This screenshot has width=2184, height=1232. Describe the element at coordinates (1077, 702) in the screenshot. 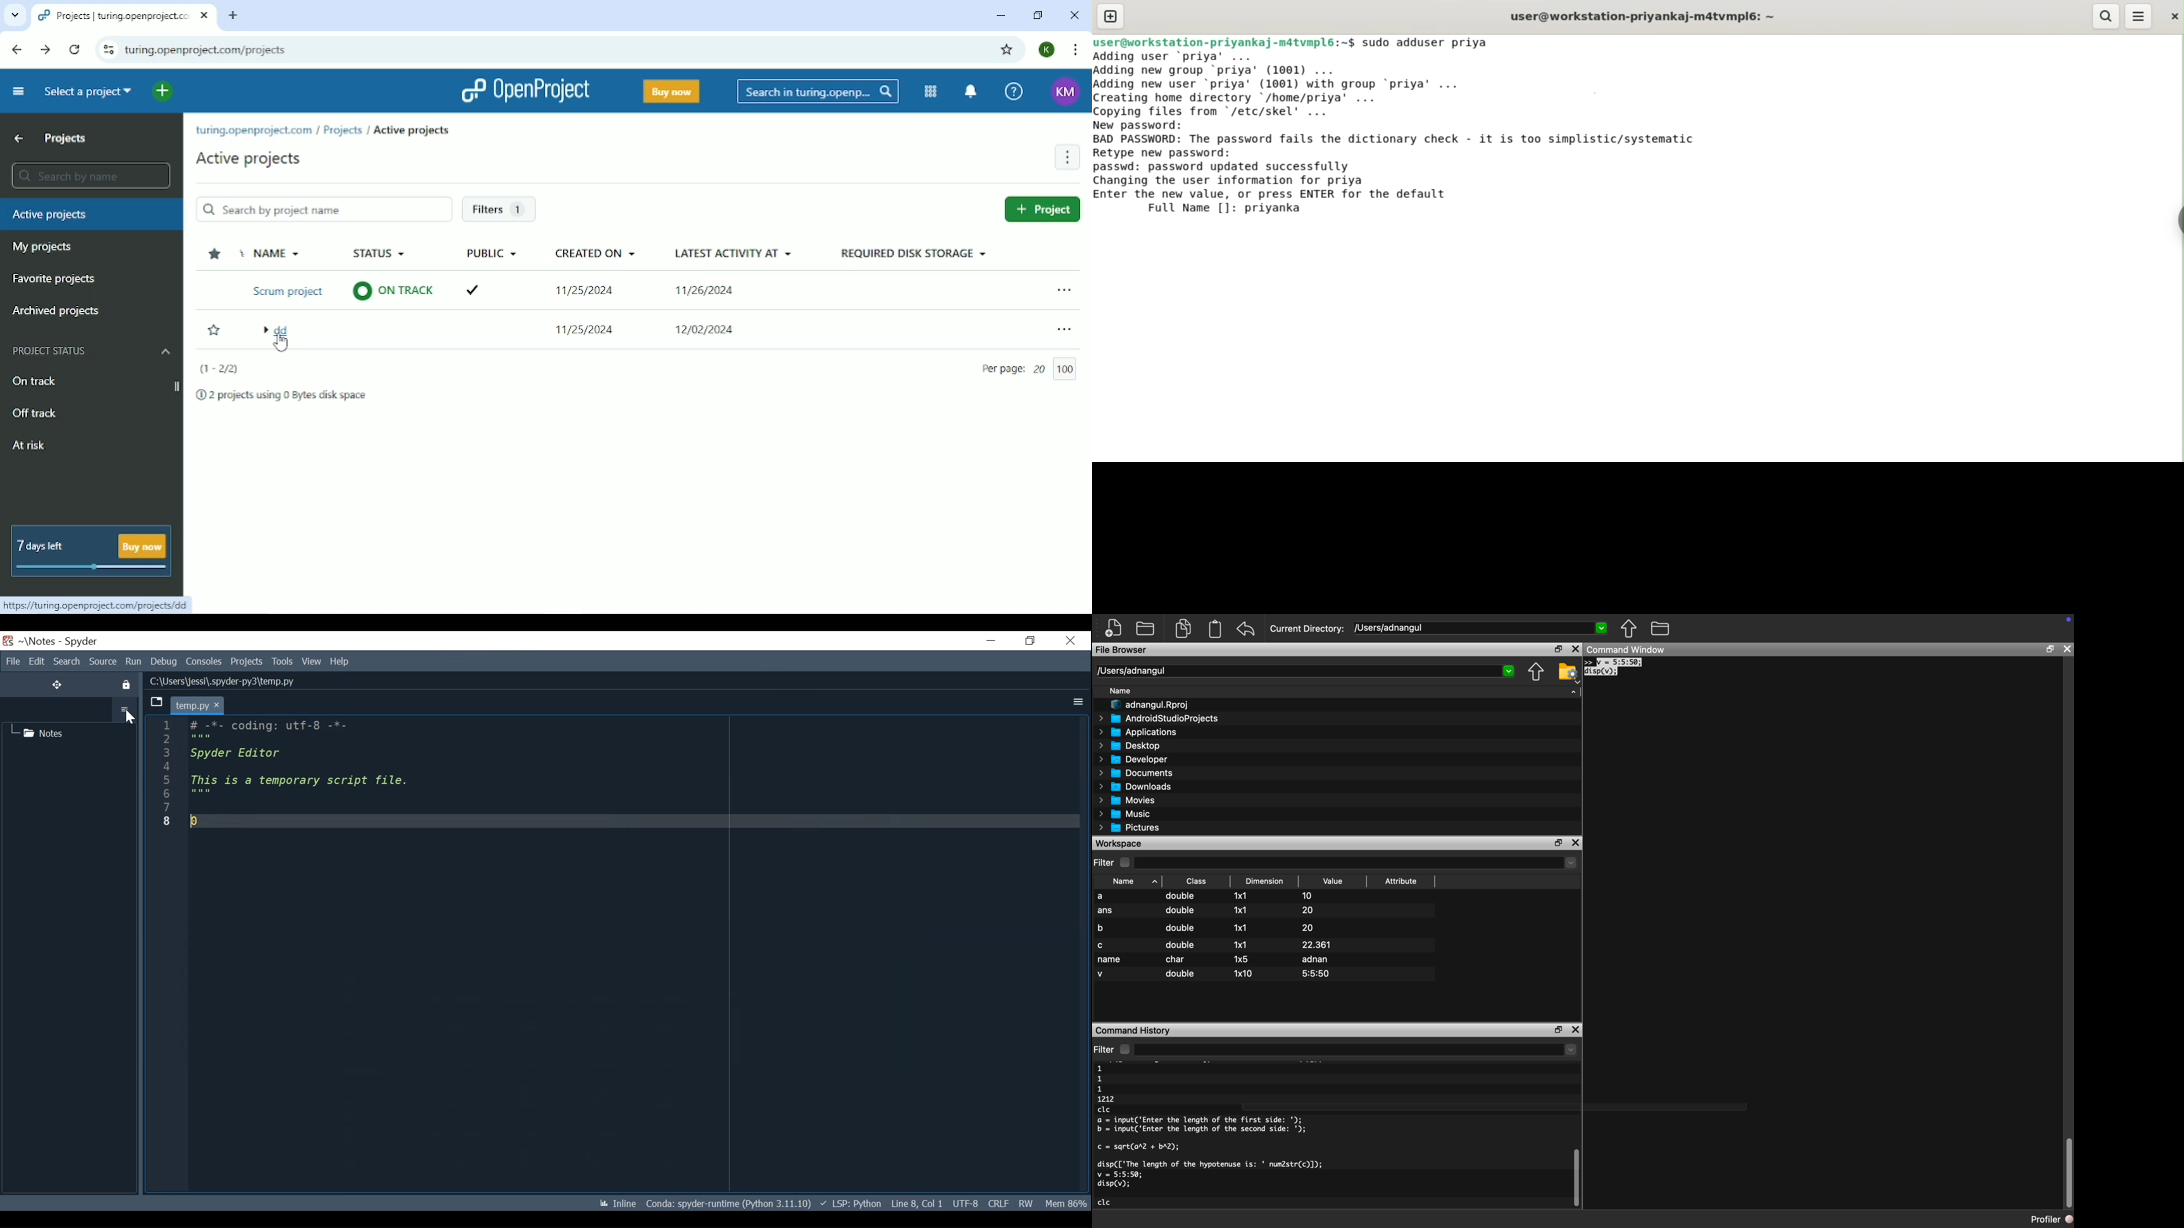

I see `More Options` at that location.